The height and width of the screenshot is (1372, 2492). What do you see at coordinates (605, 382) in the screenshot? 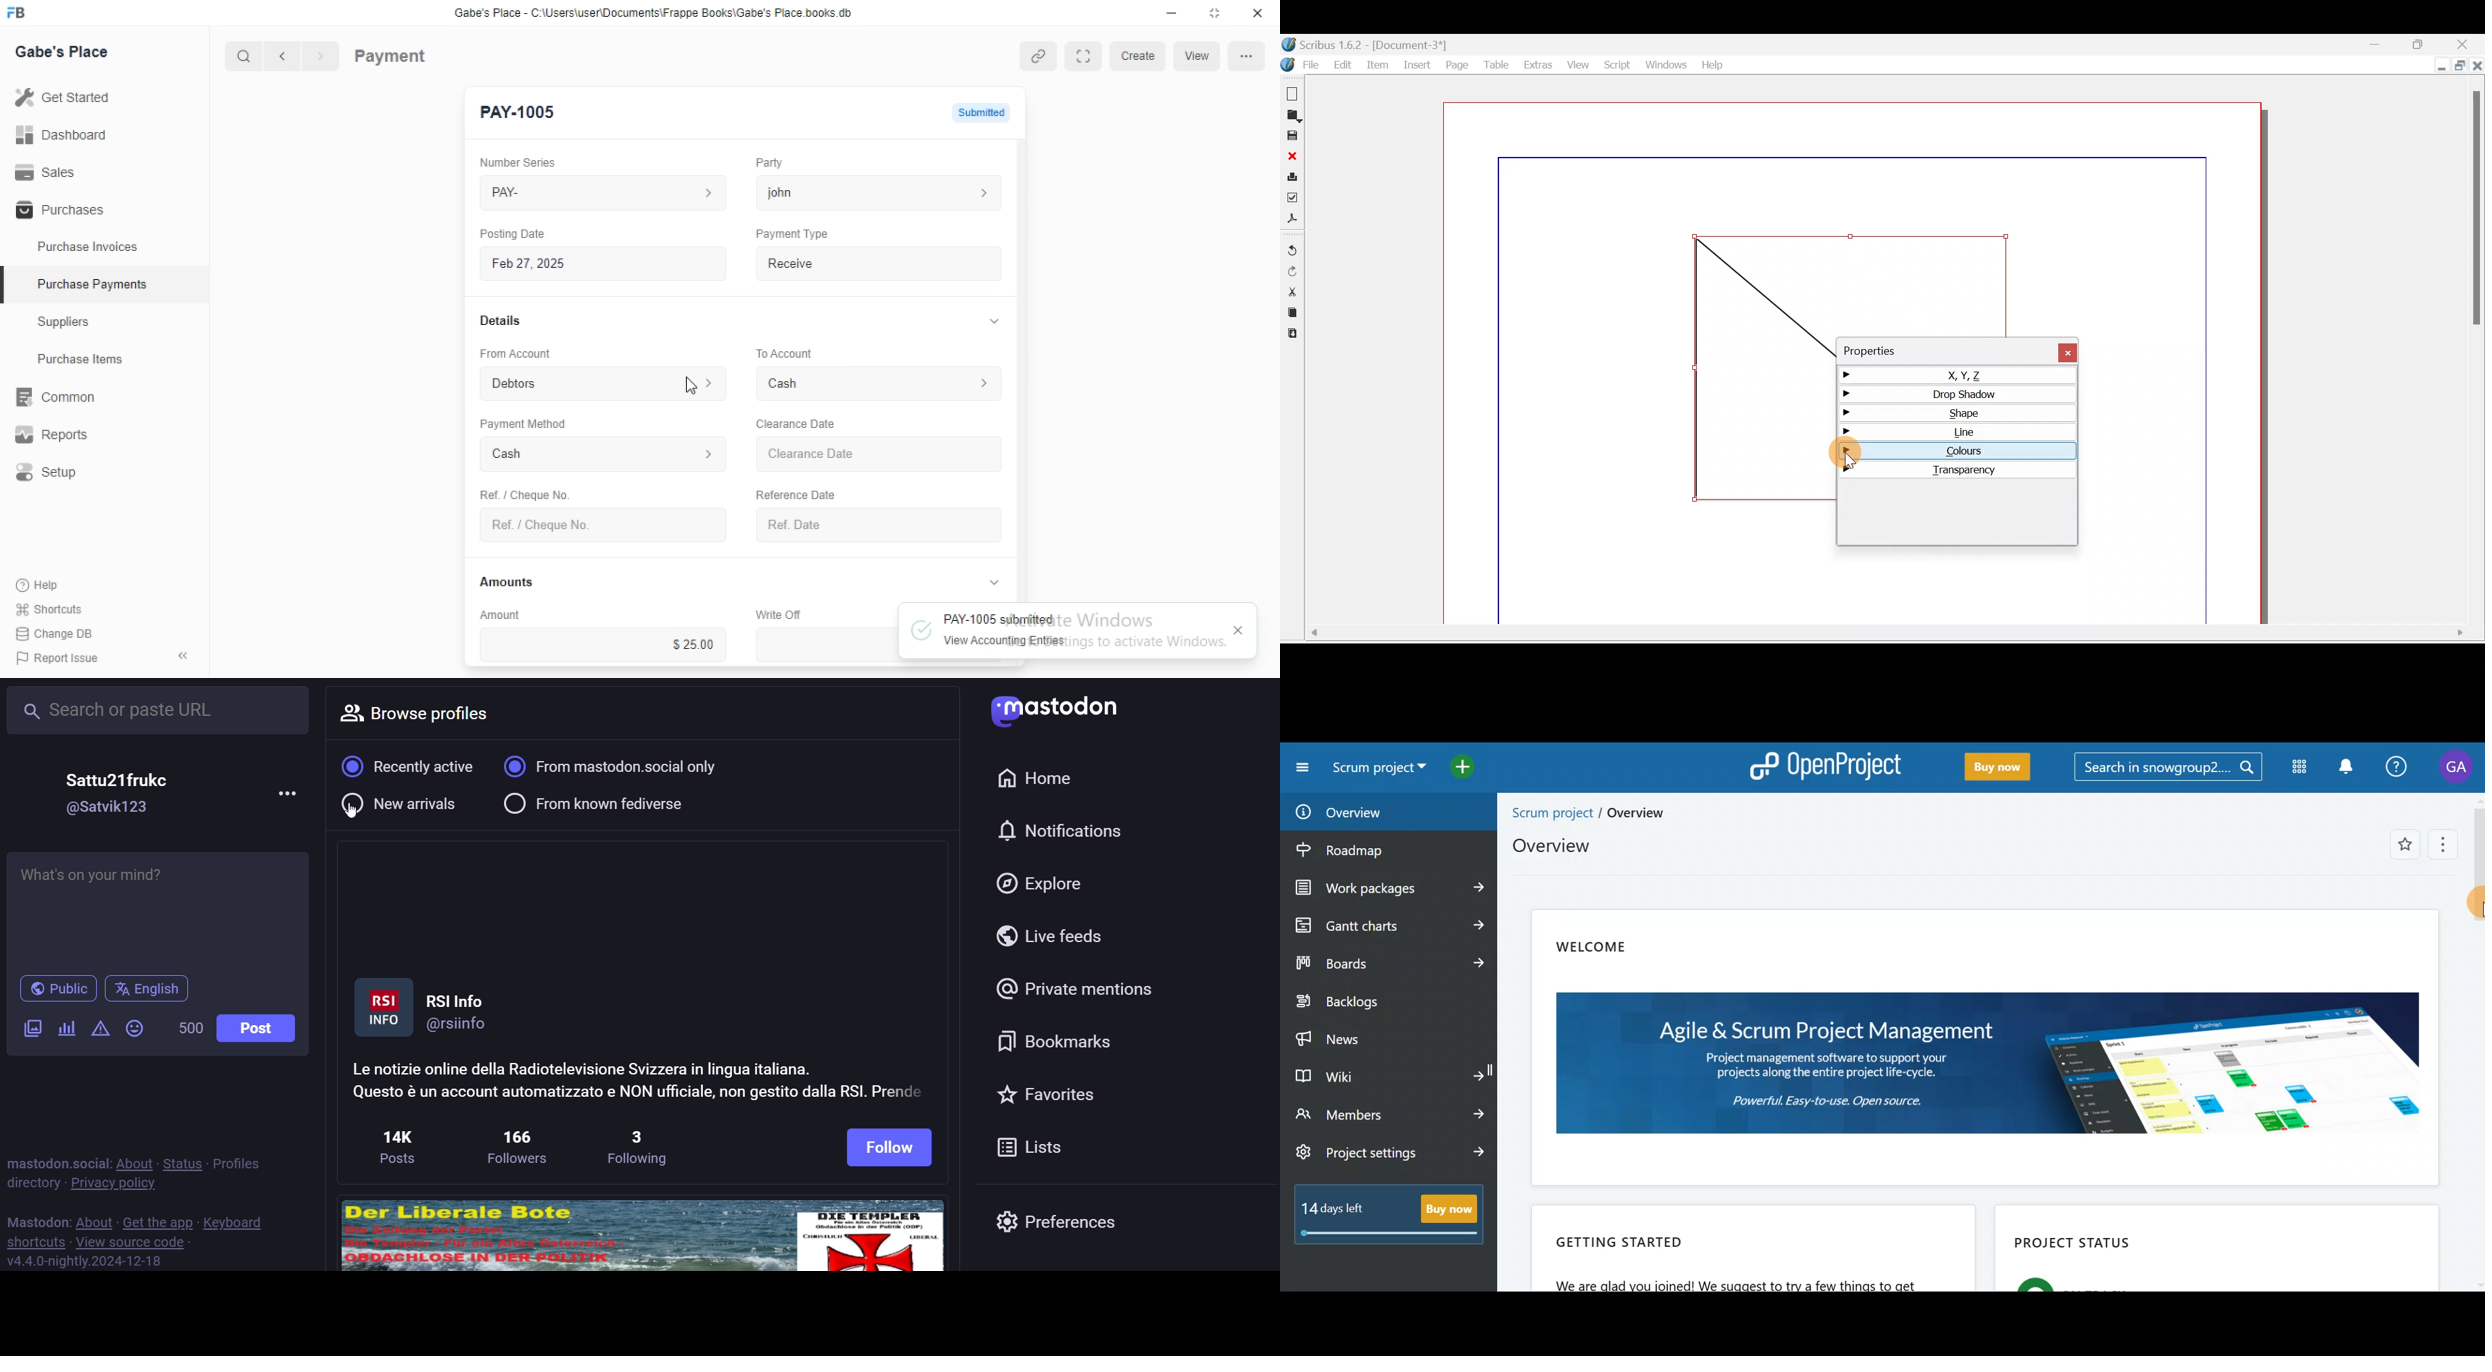
I see `Debtors` at bounding box center [605, 382].